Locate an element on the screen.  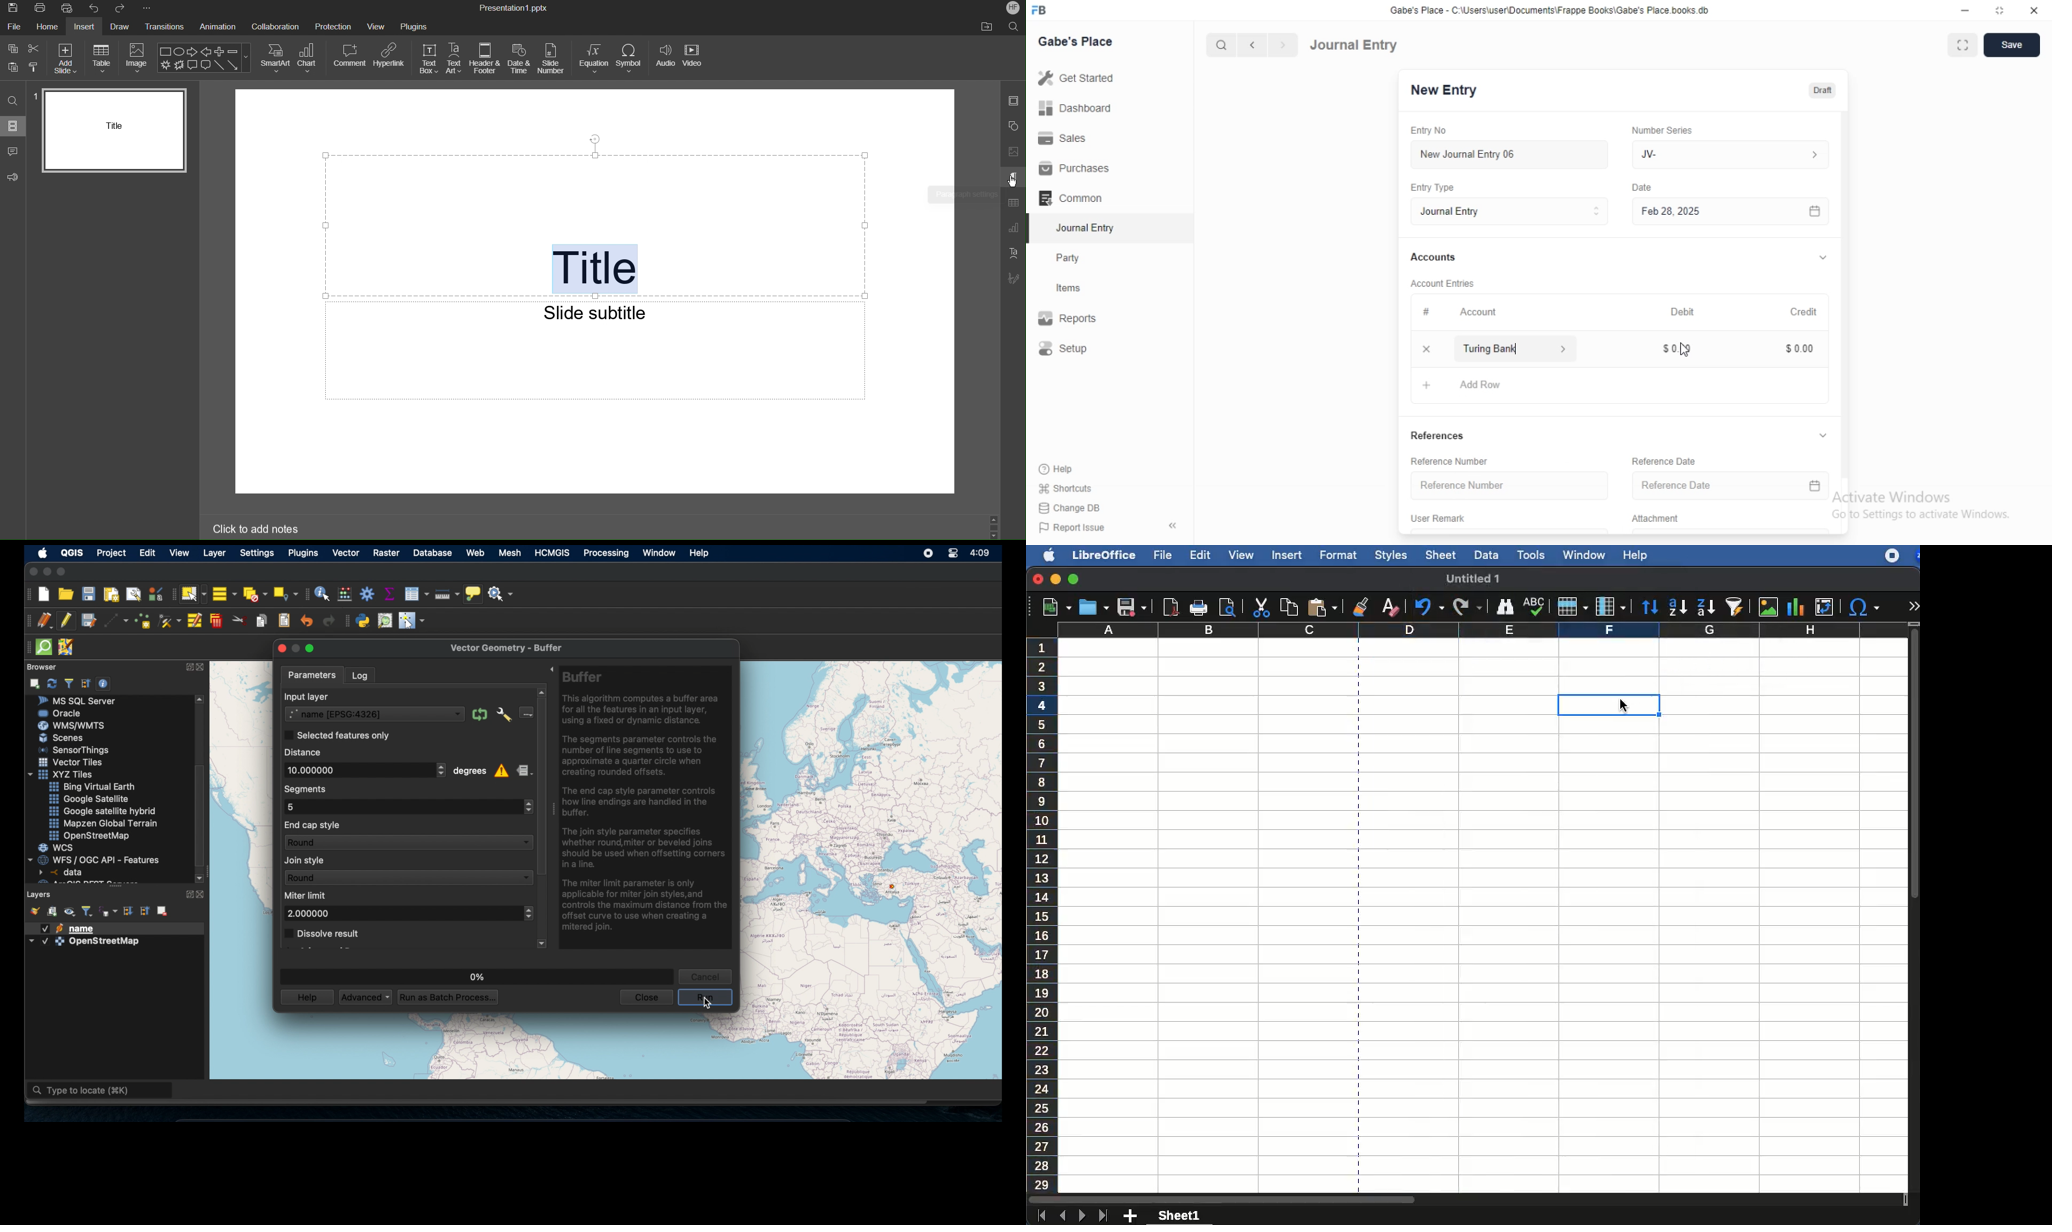
Hyperlink is located at coordinates (391, 57).